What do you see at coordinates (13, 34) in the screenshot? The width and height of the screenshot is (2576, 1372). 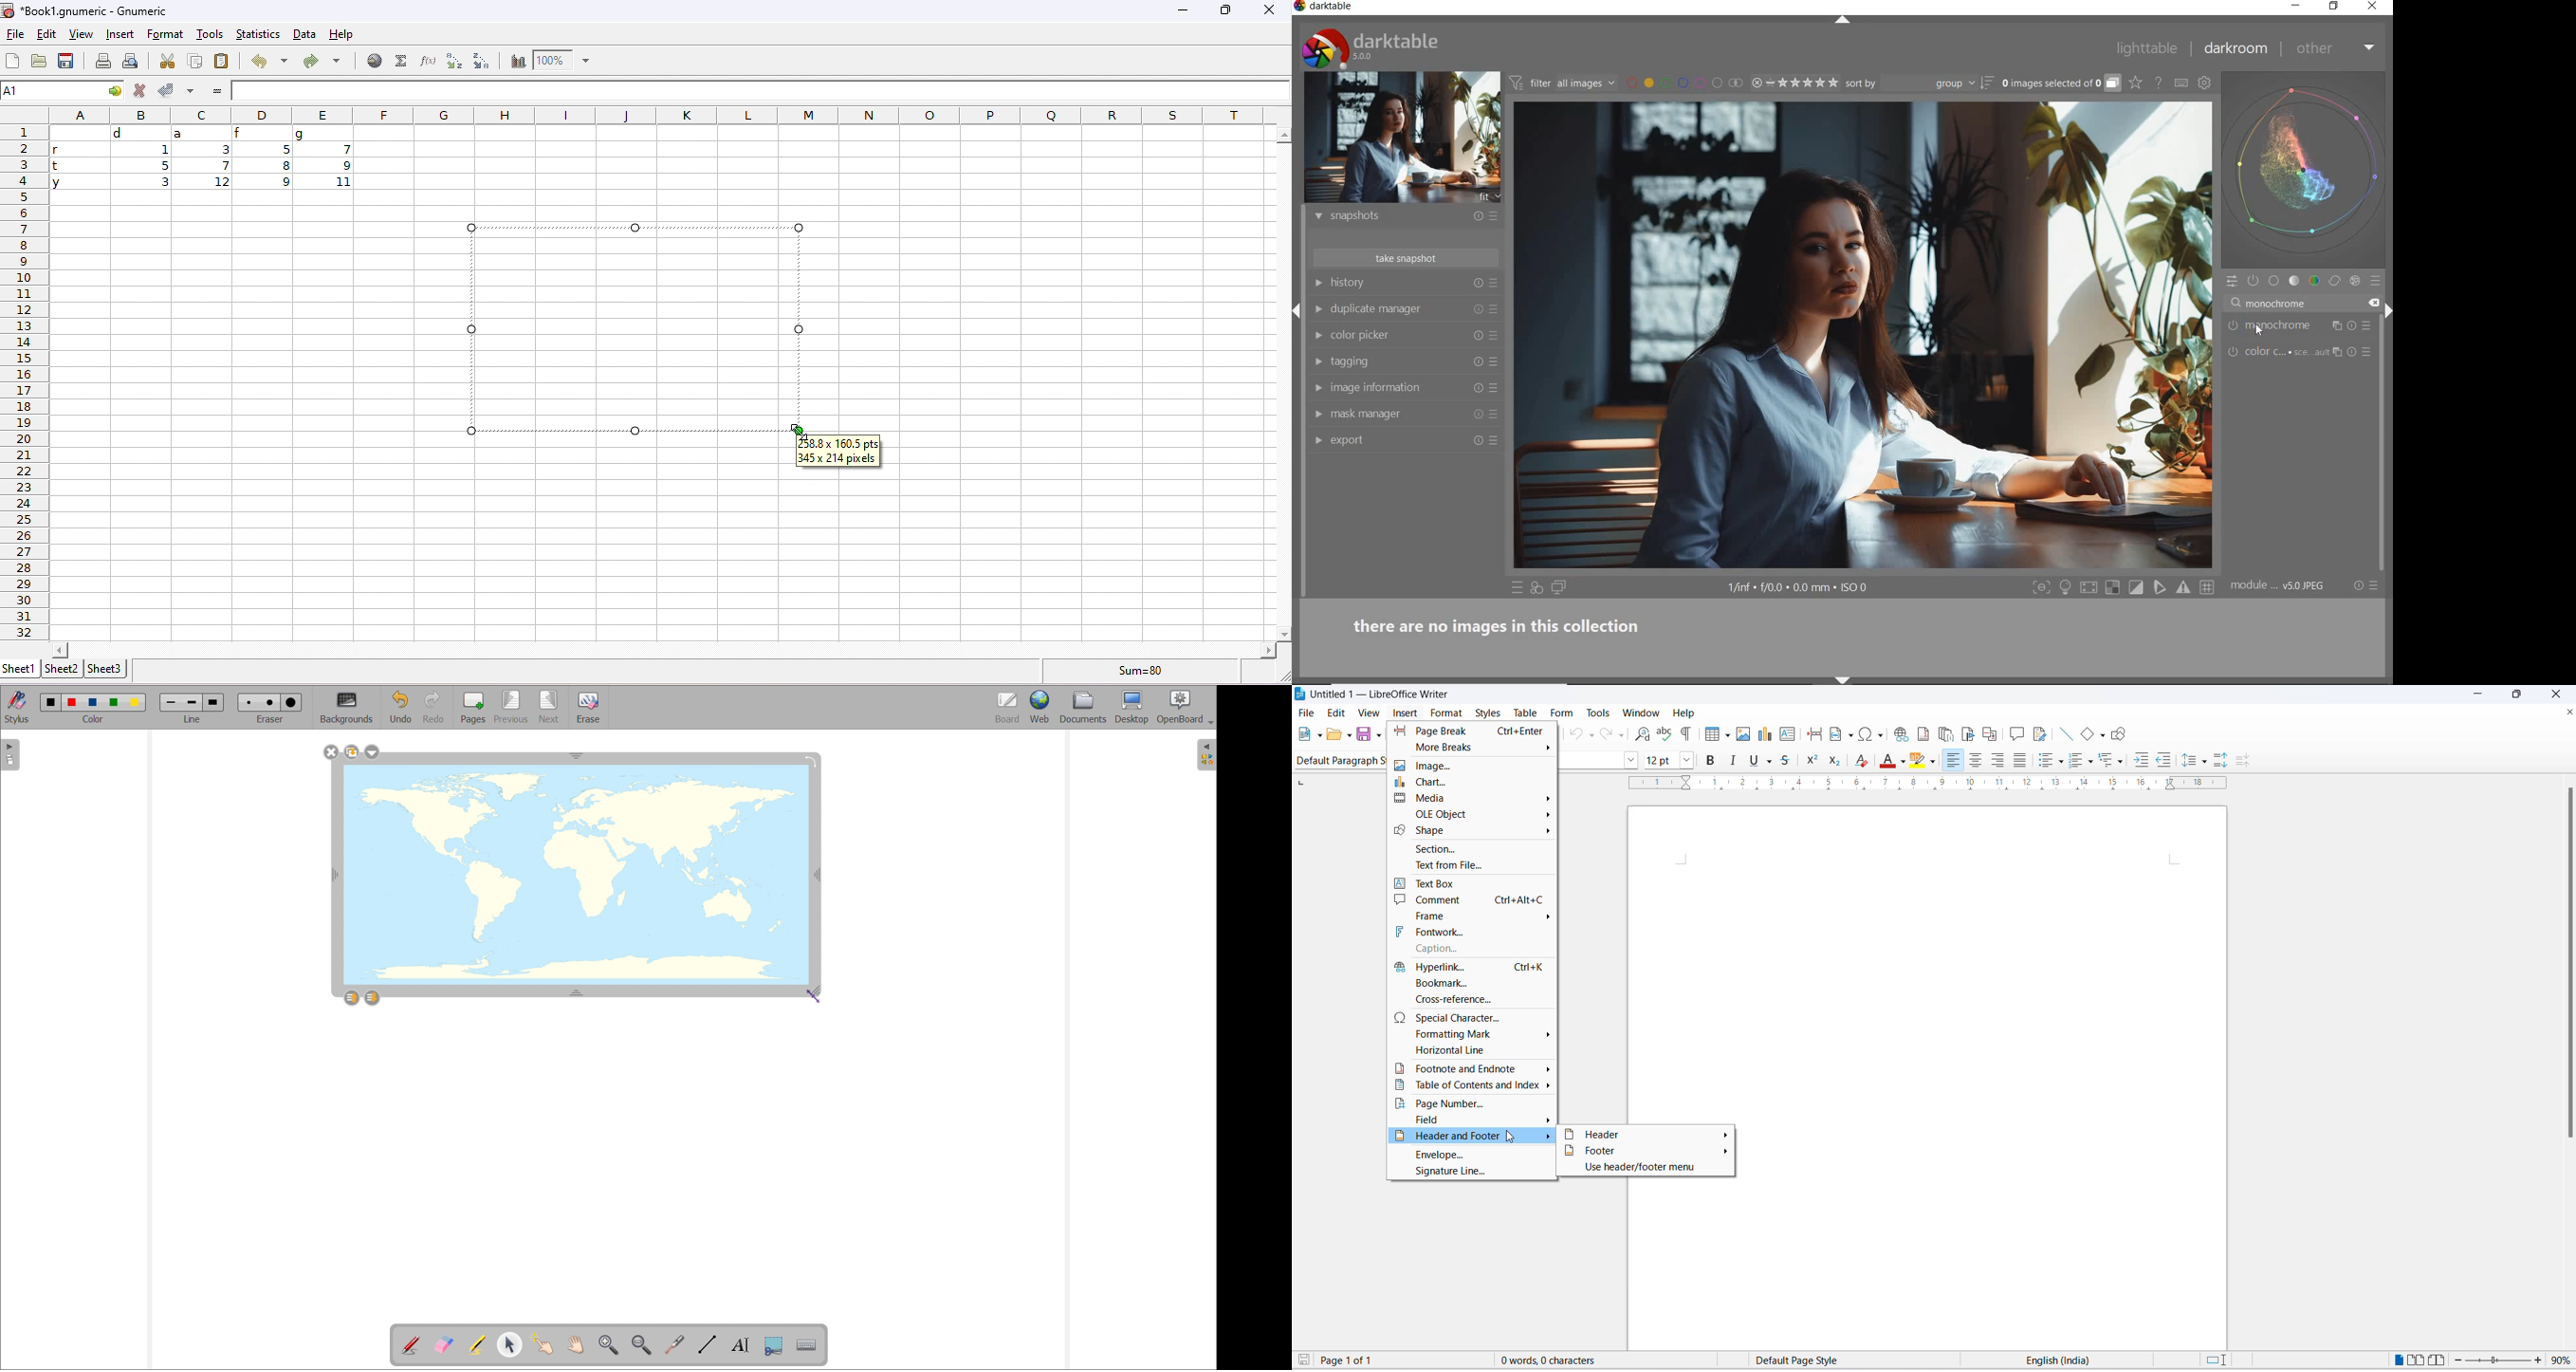 I see `file` at bounding box center [13, 34].